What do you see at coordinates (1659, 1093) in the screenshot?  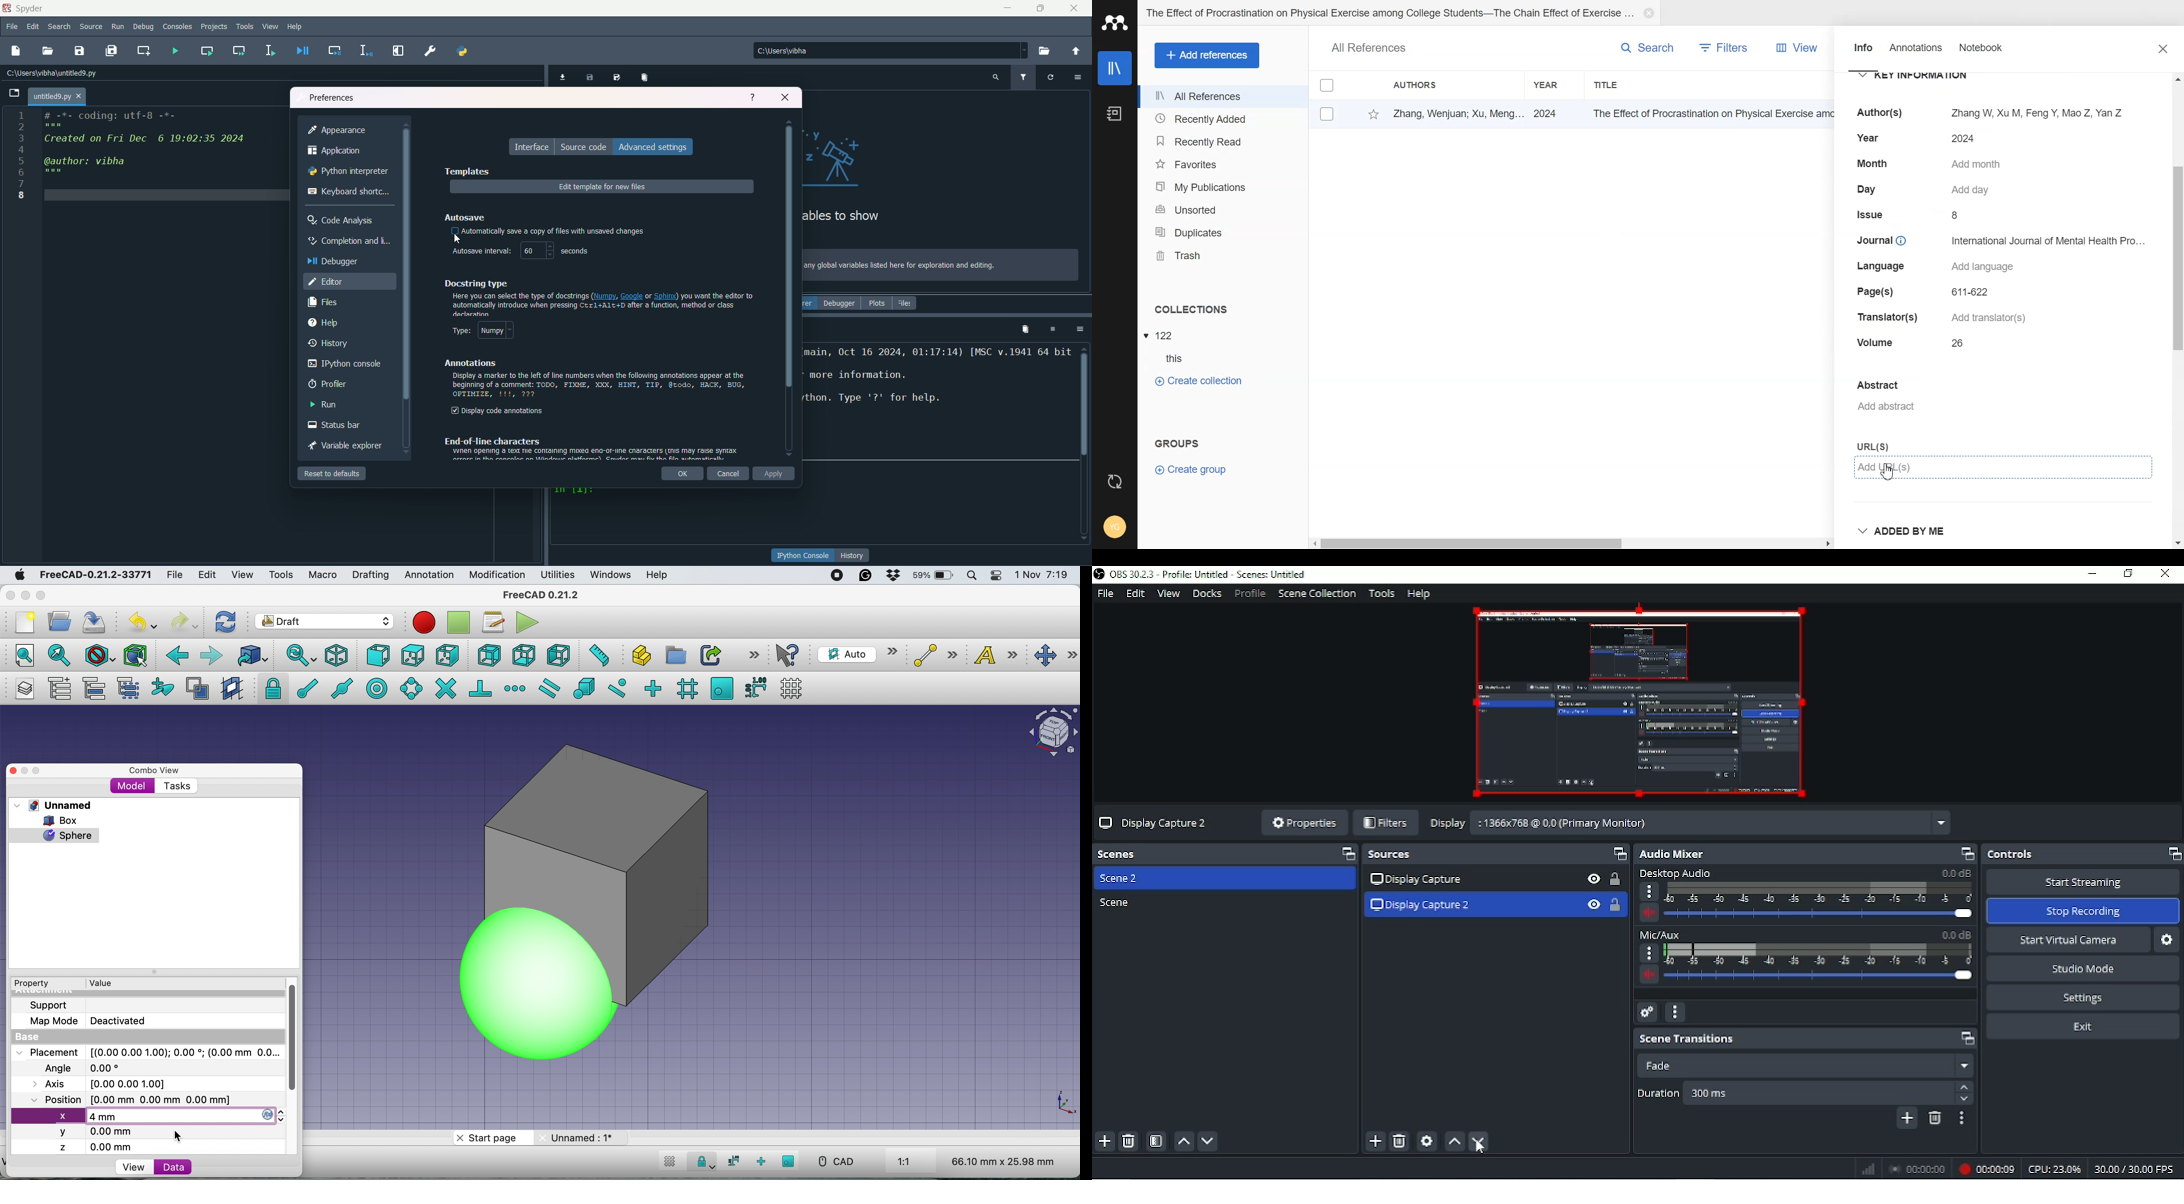 I see `Duration` at bounding box center [1659, 1093].